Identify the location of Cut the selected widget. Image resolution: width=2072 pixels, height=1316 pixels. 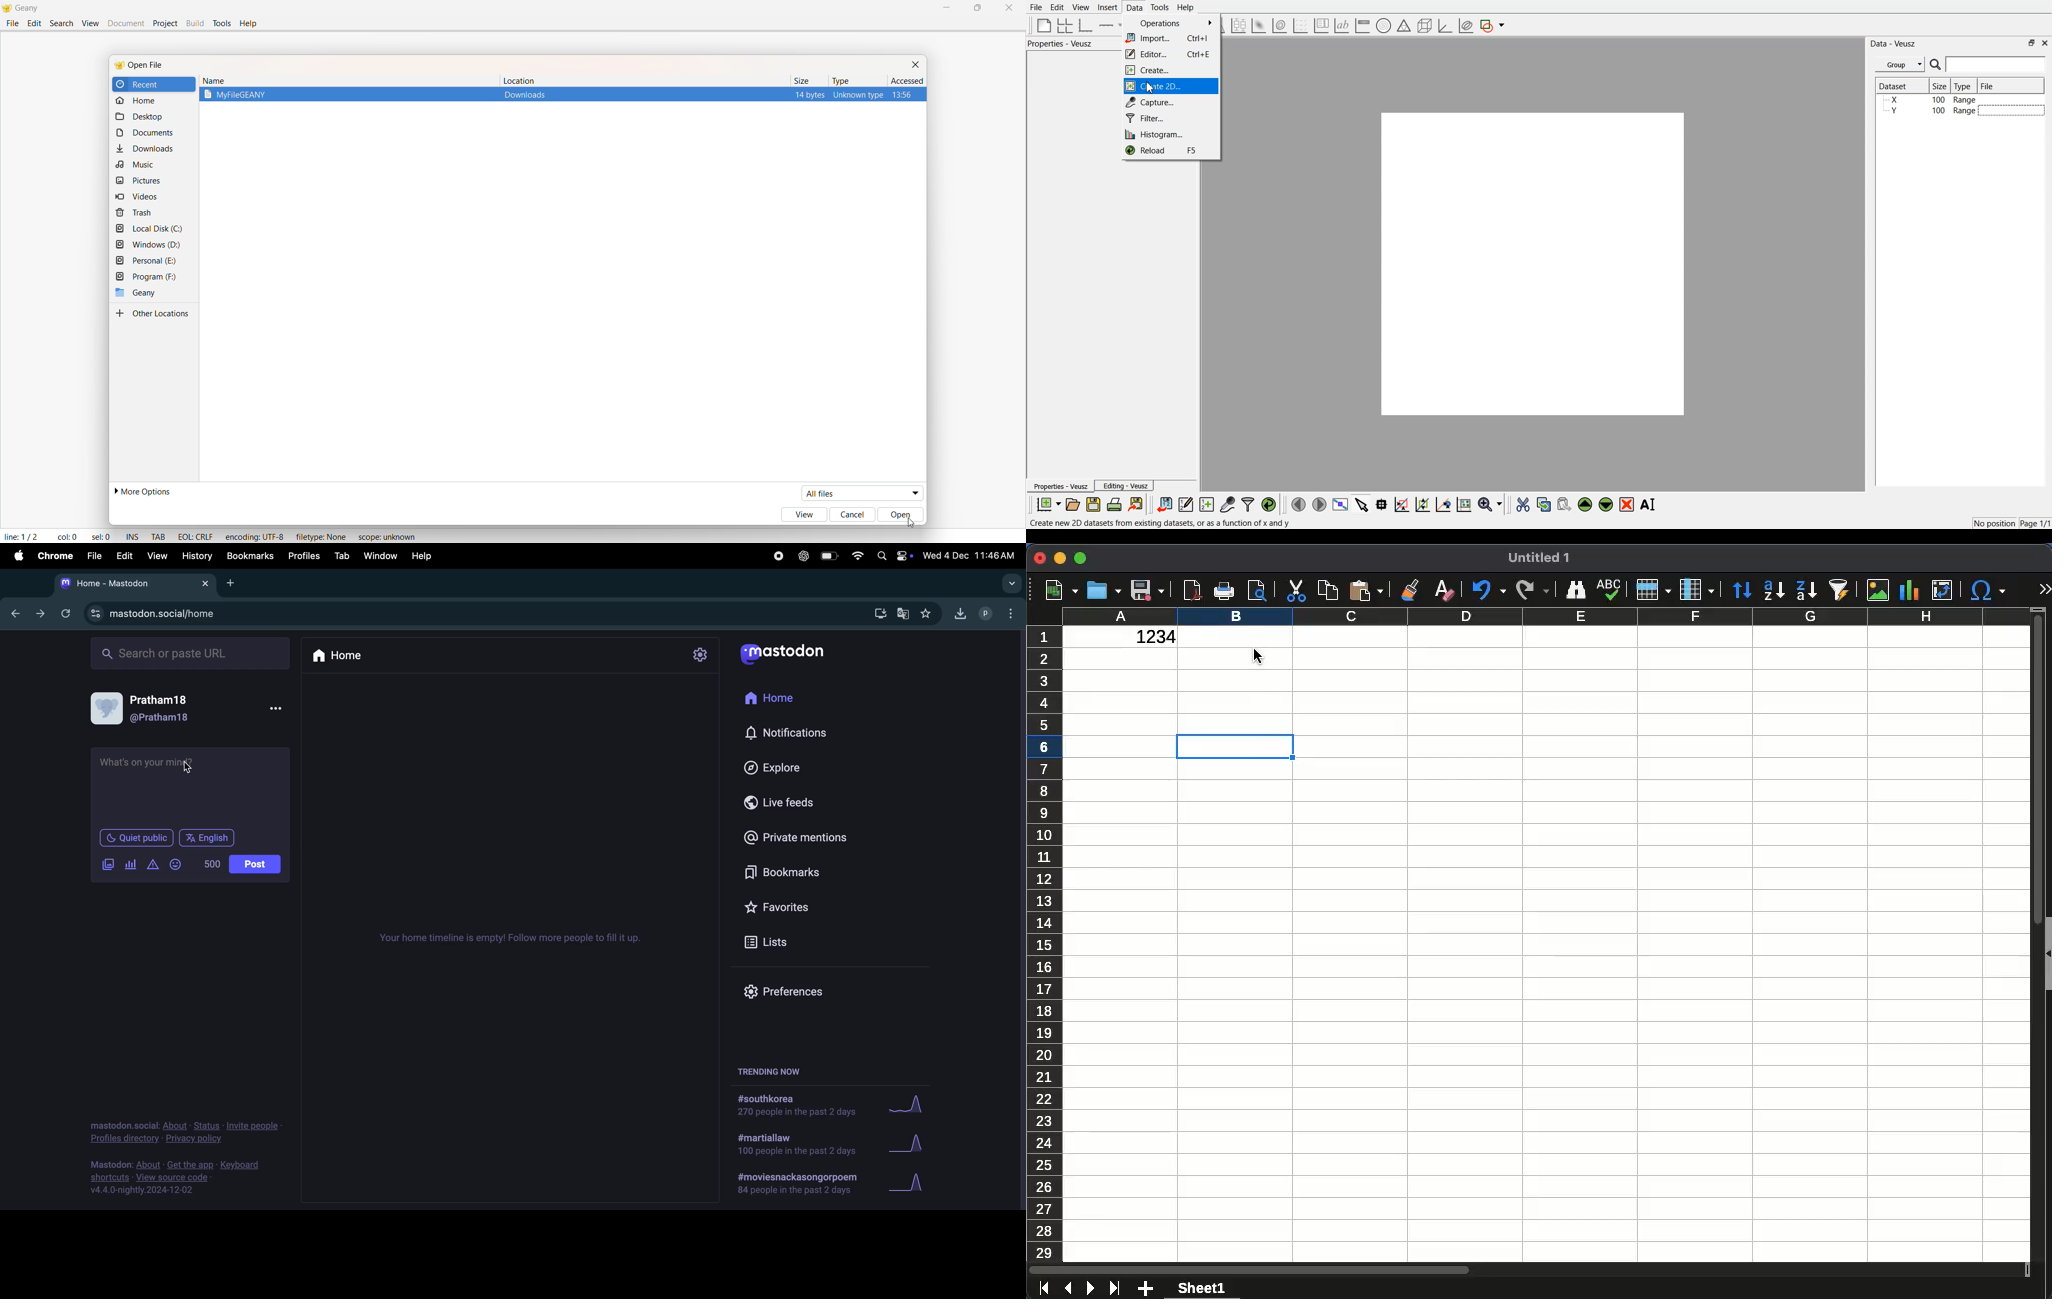
(1523, 505).